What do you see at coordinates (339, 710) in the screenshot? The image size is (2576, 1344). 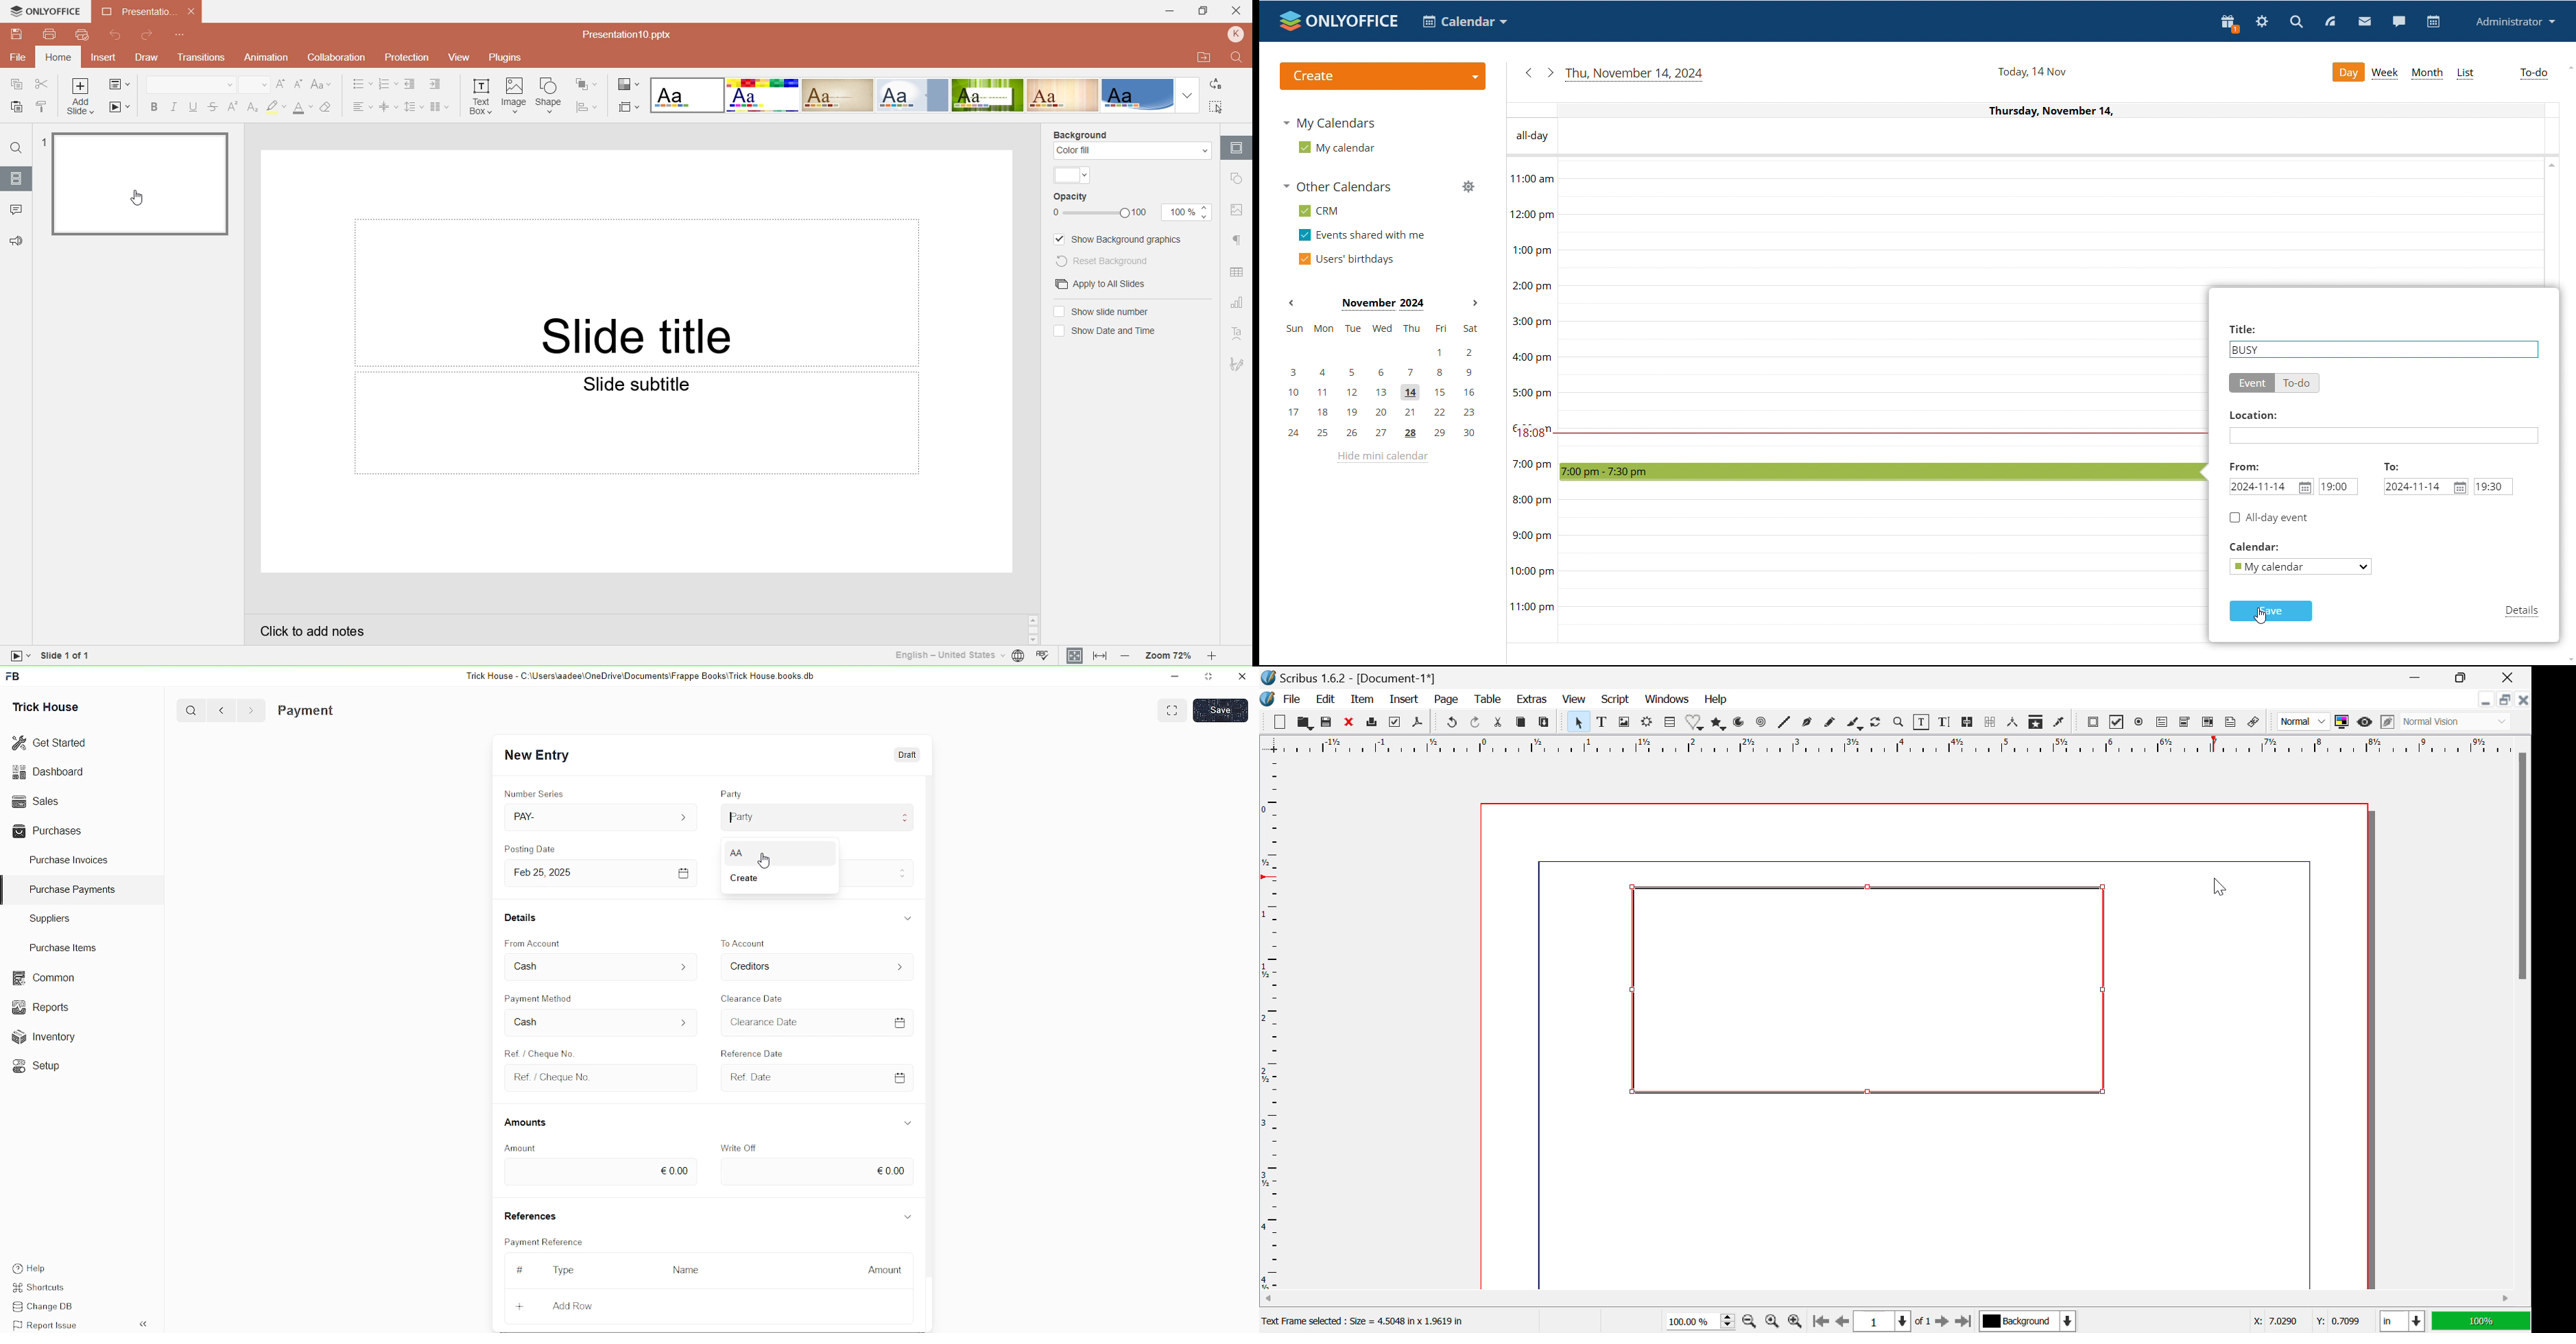 I see `Purchase Invoice` at bounding box center [339, 710].